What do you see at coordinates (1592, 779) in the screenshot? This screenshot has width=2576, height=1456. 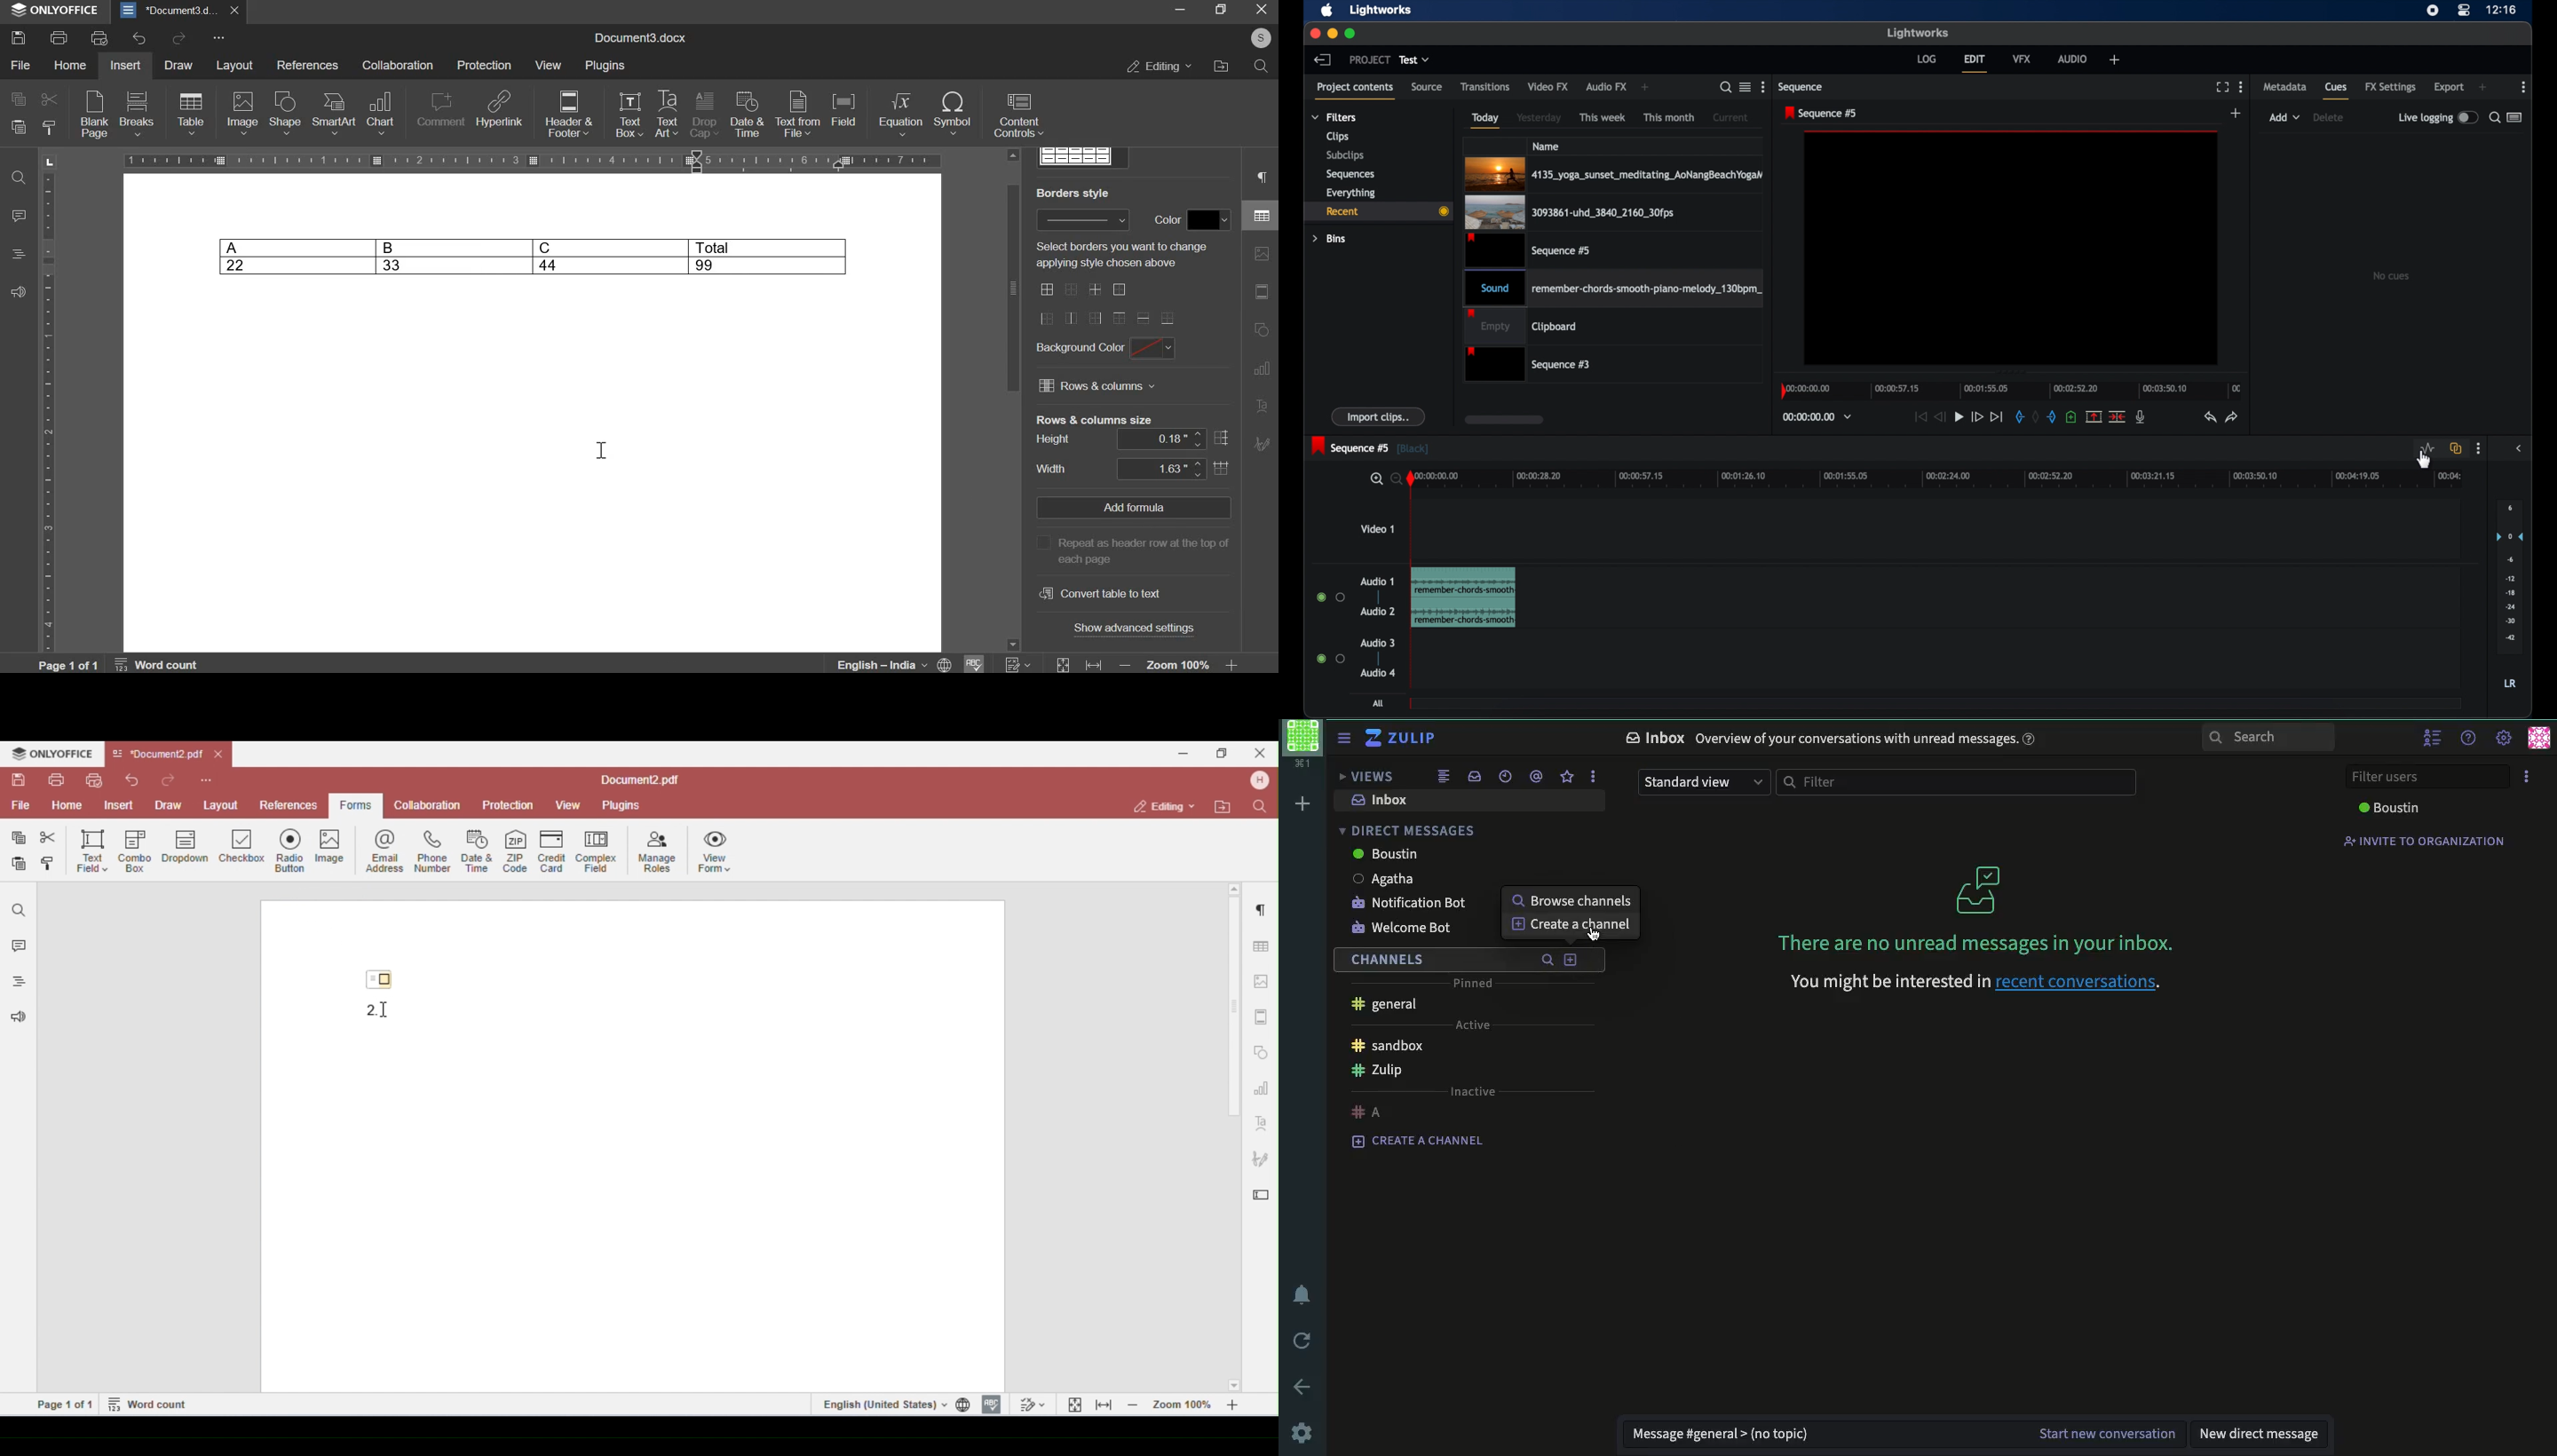 I see `options` at bounding box center [1592, 779].